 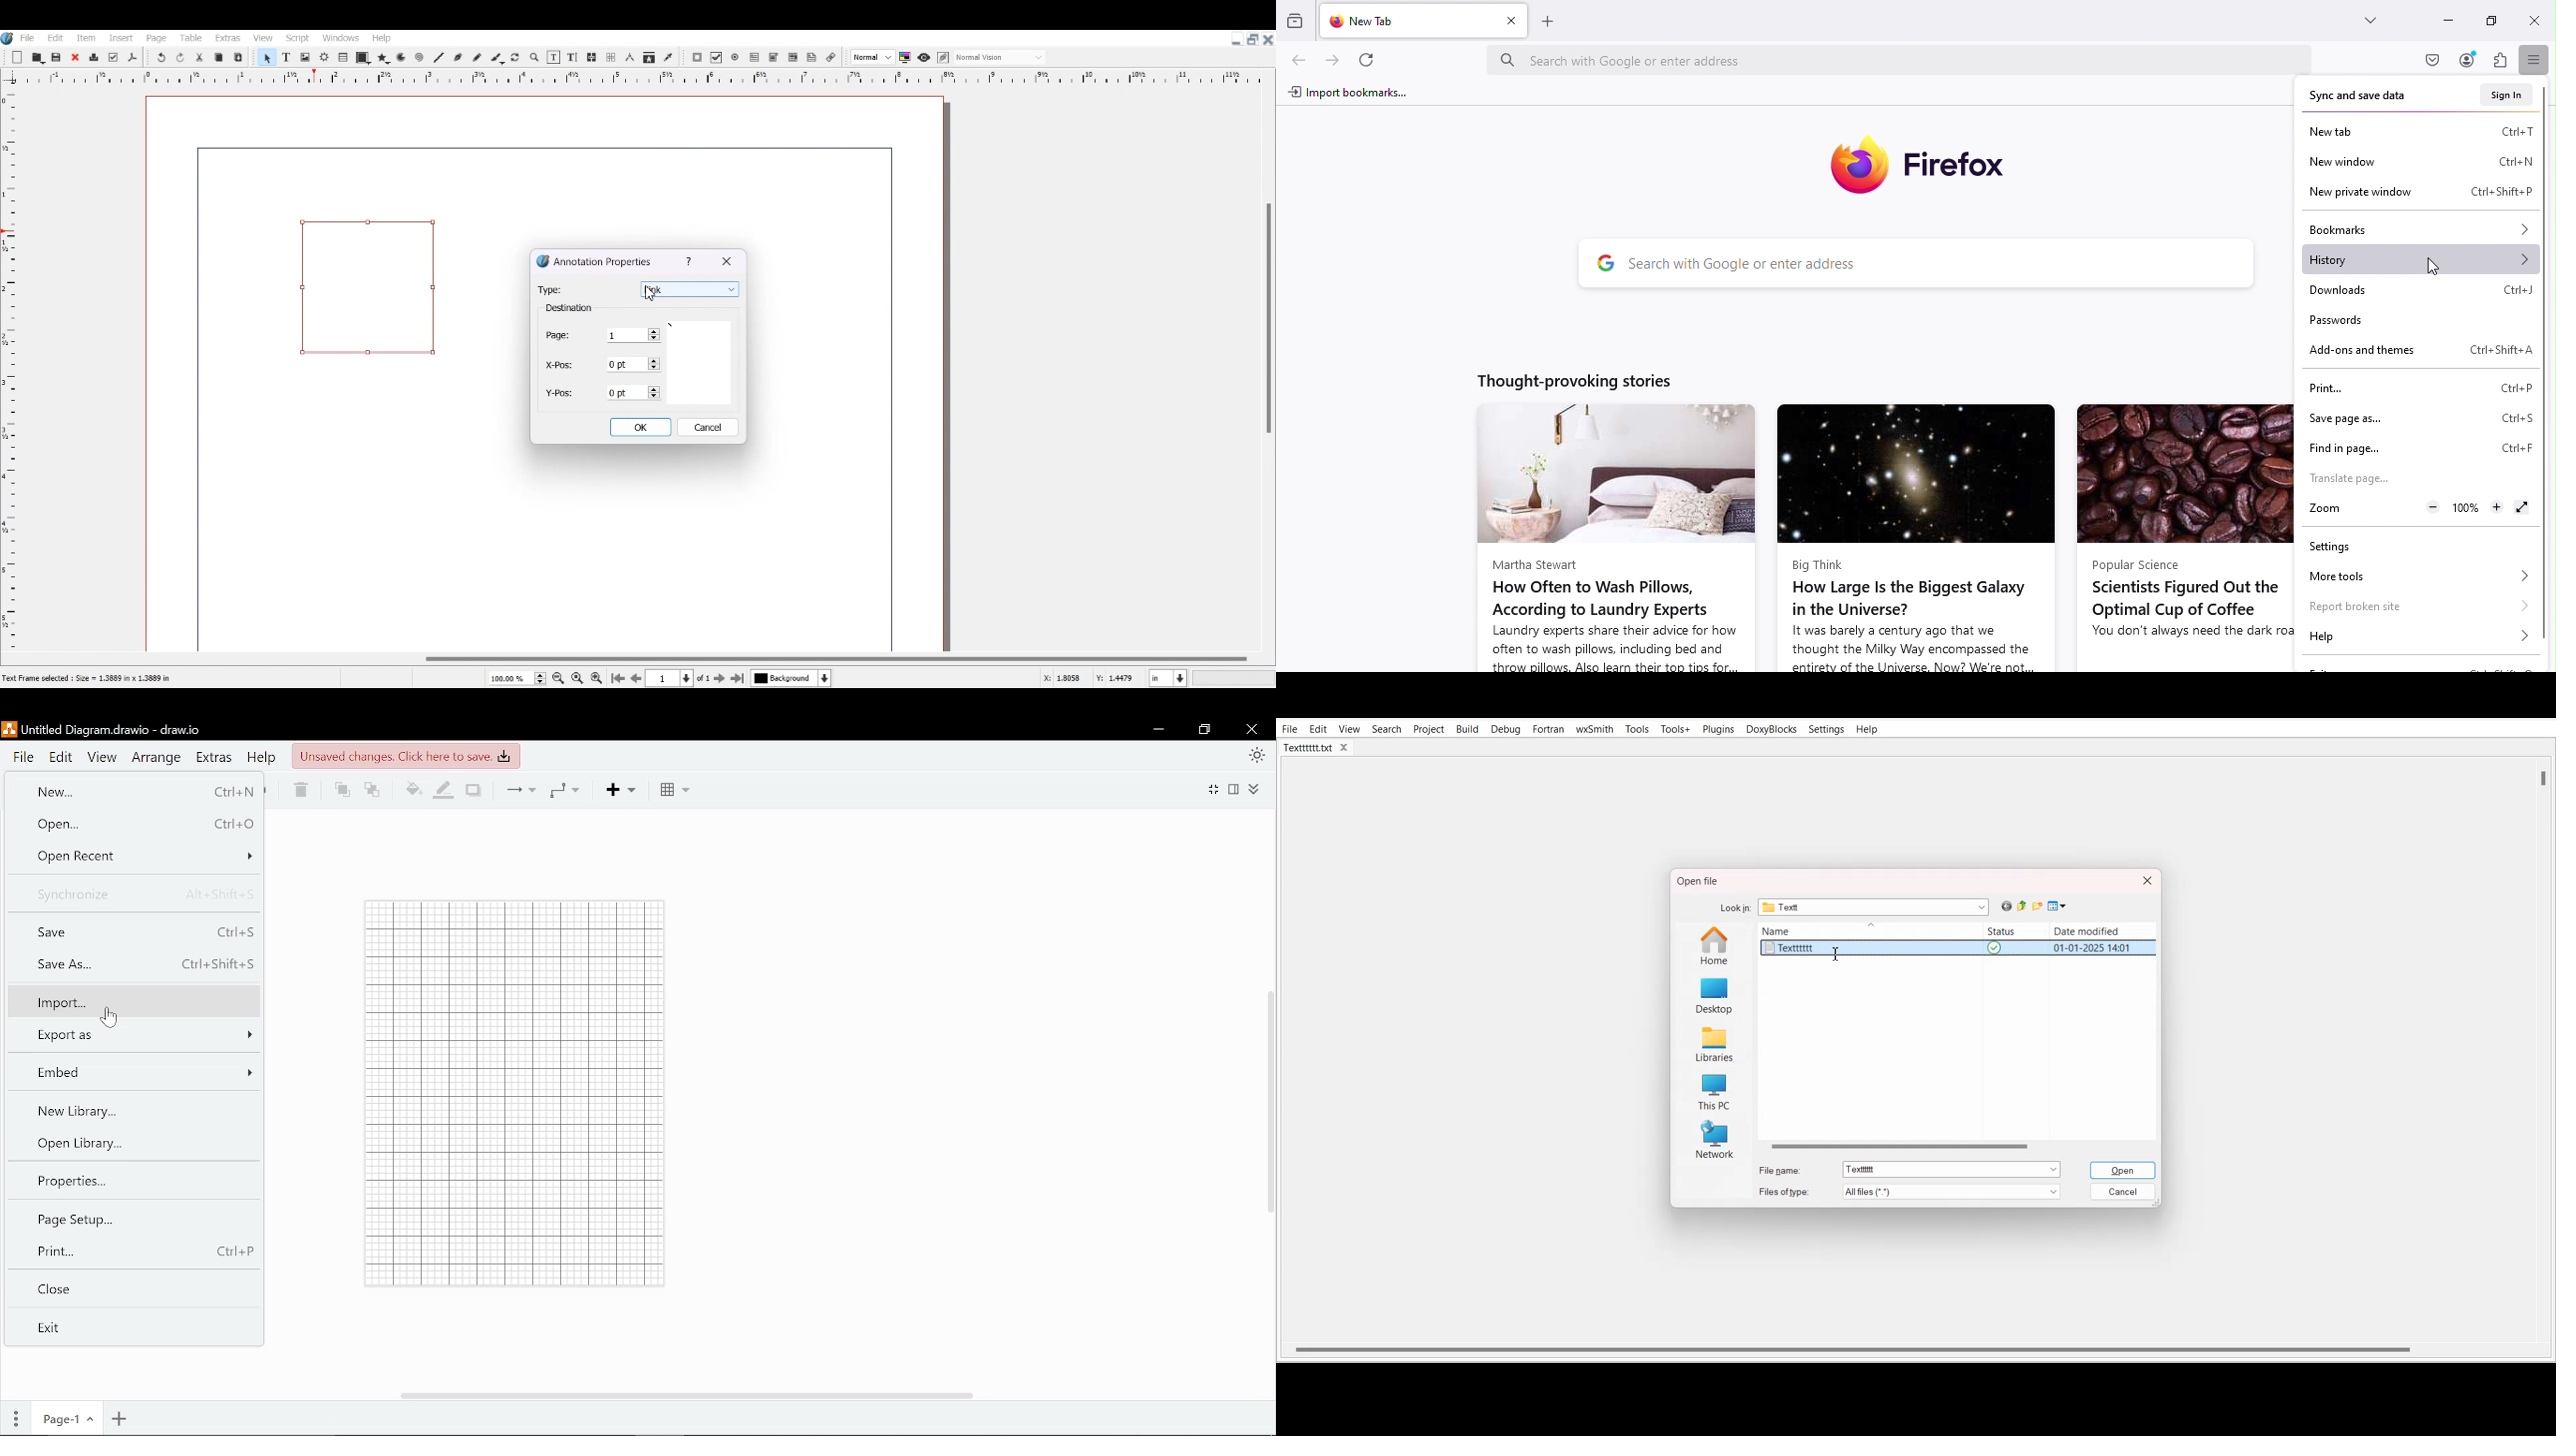 I want to click on Zoom to 100%, so click(x=577, y=677).